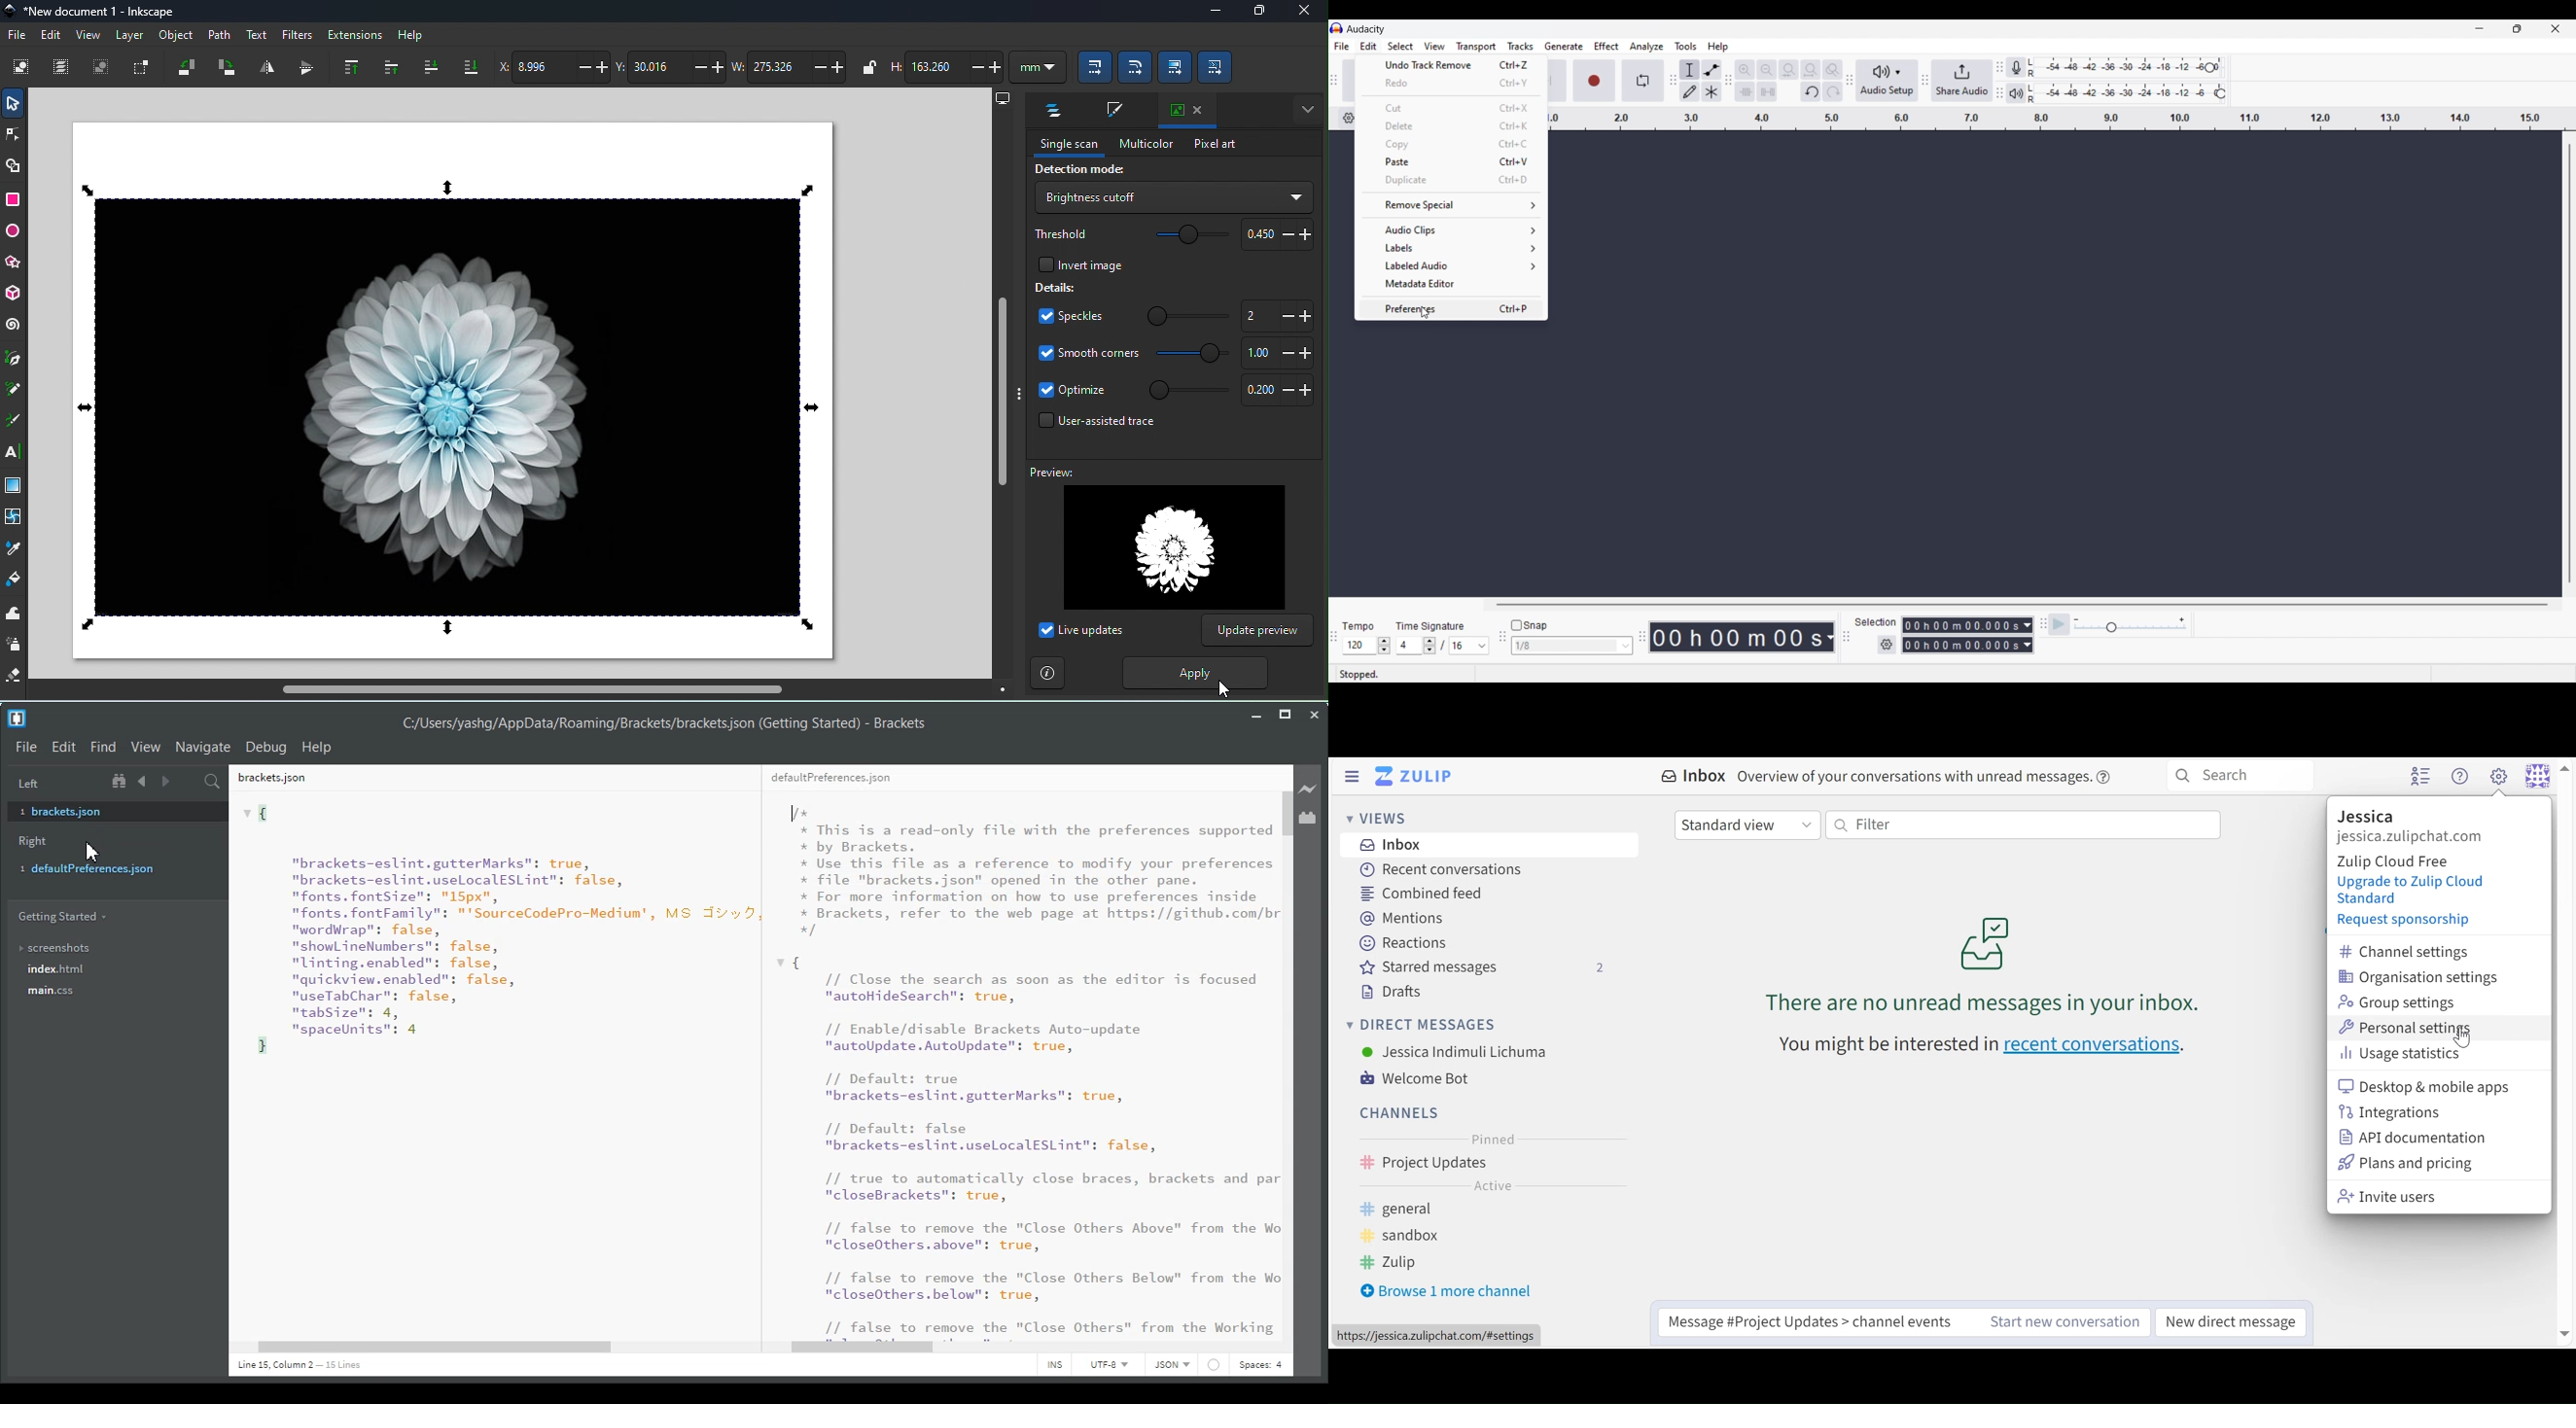 This screenshot has width=2576, height=1428. Describe the element at coordinates (1410, 646) in the screenshot. I see `Selected time signature` at that location.